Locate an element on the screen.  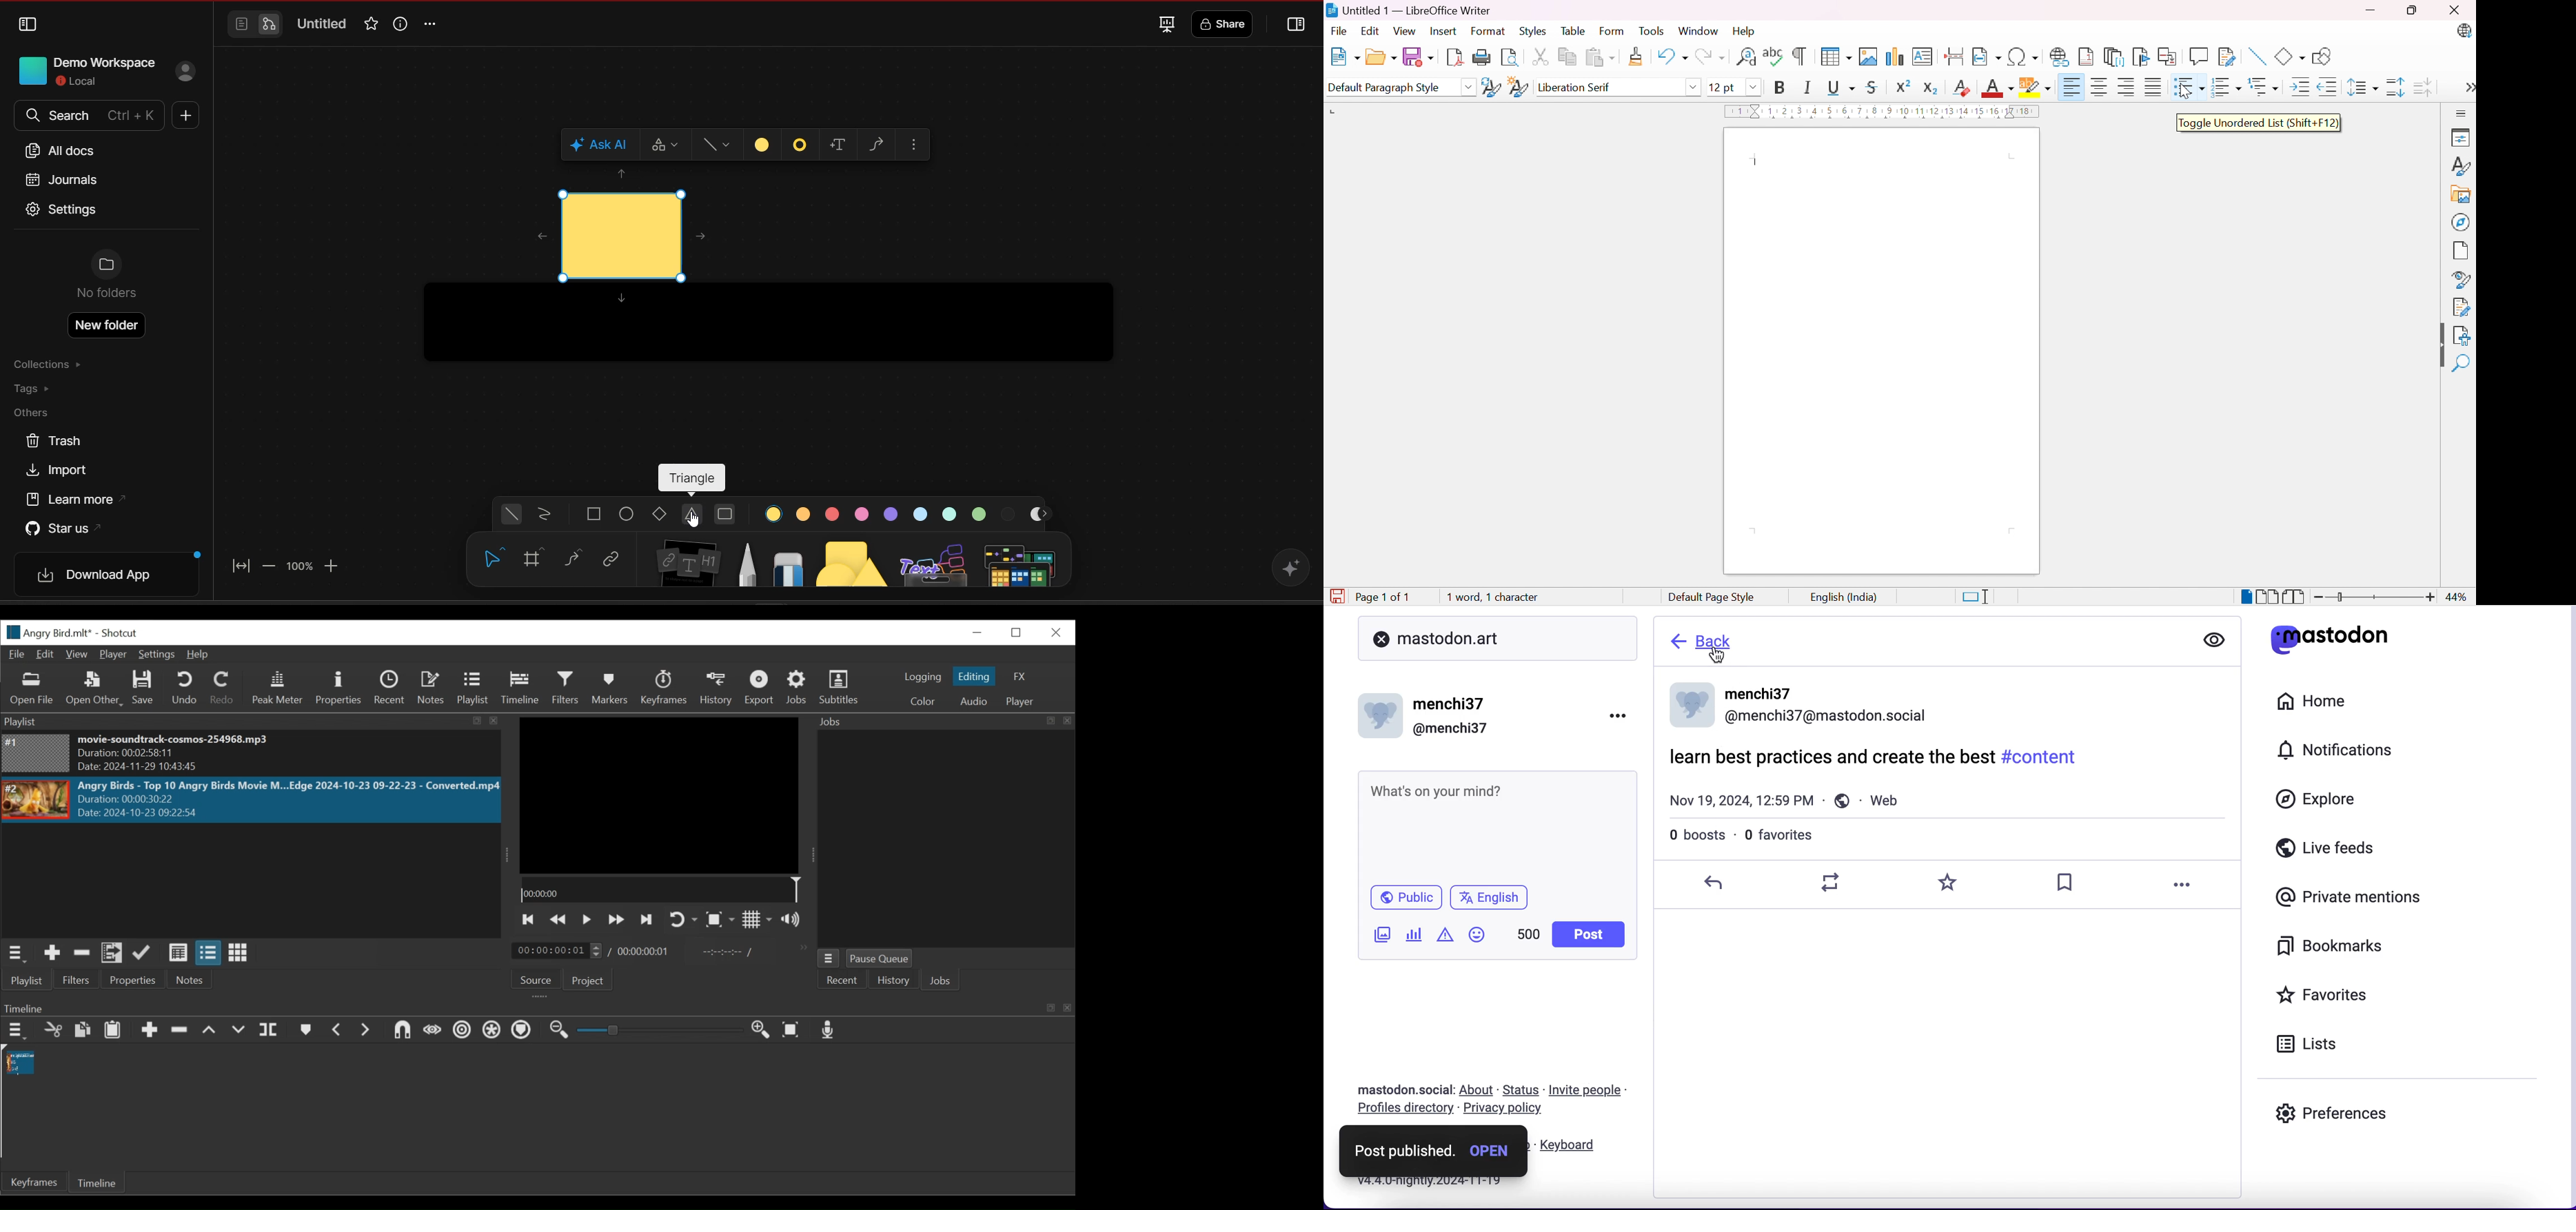
Timeline is located at coordinates (519, 688).